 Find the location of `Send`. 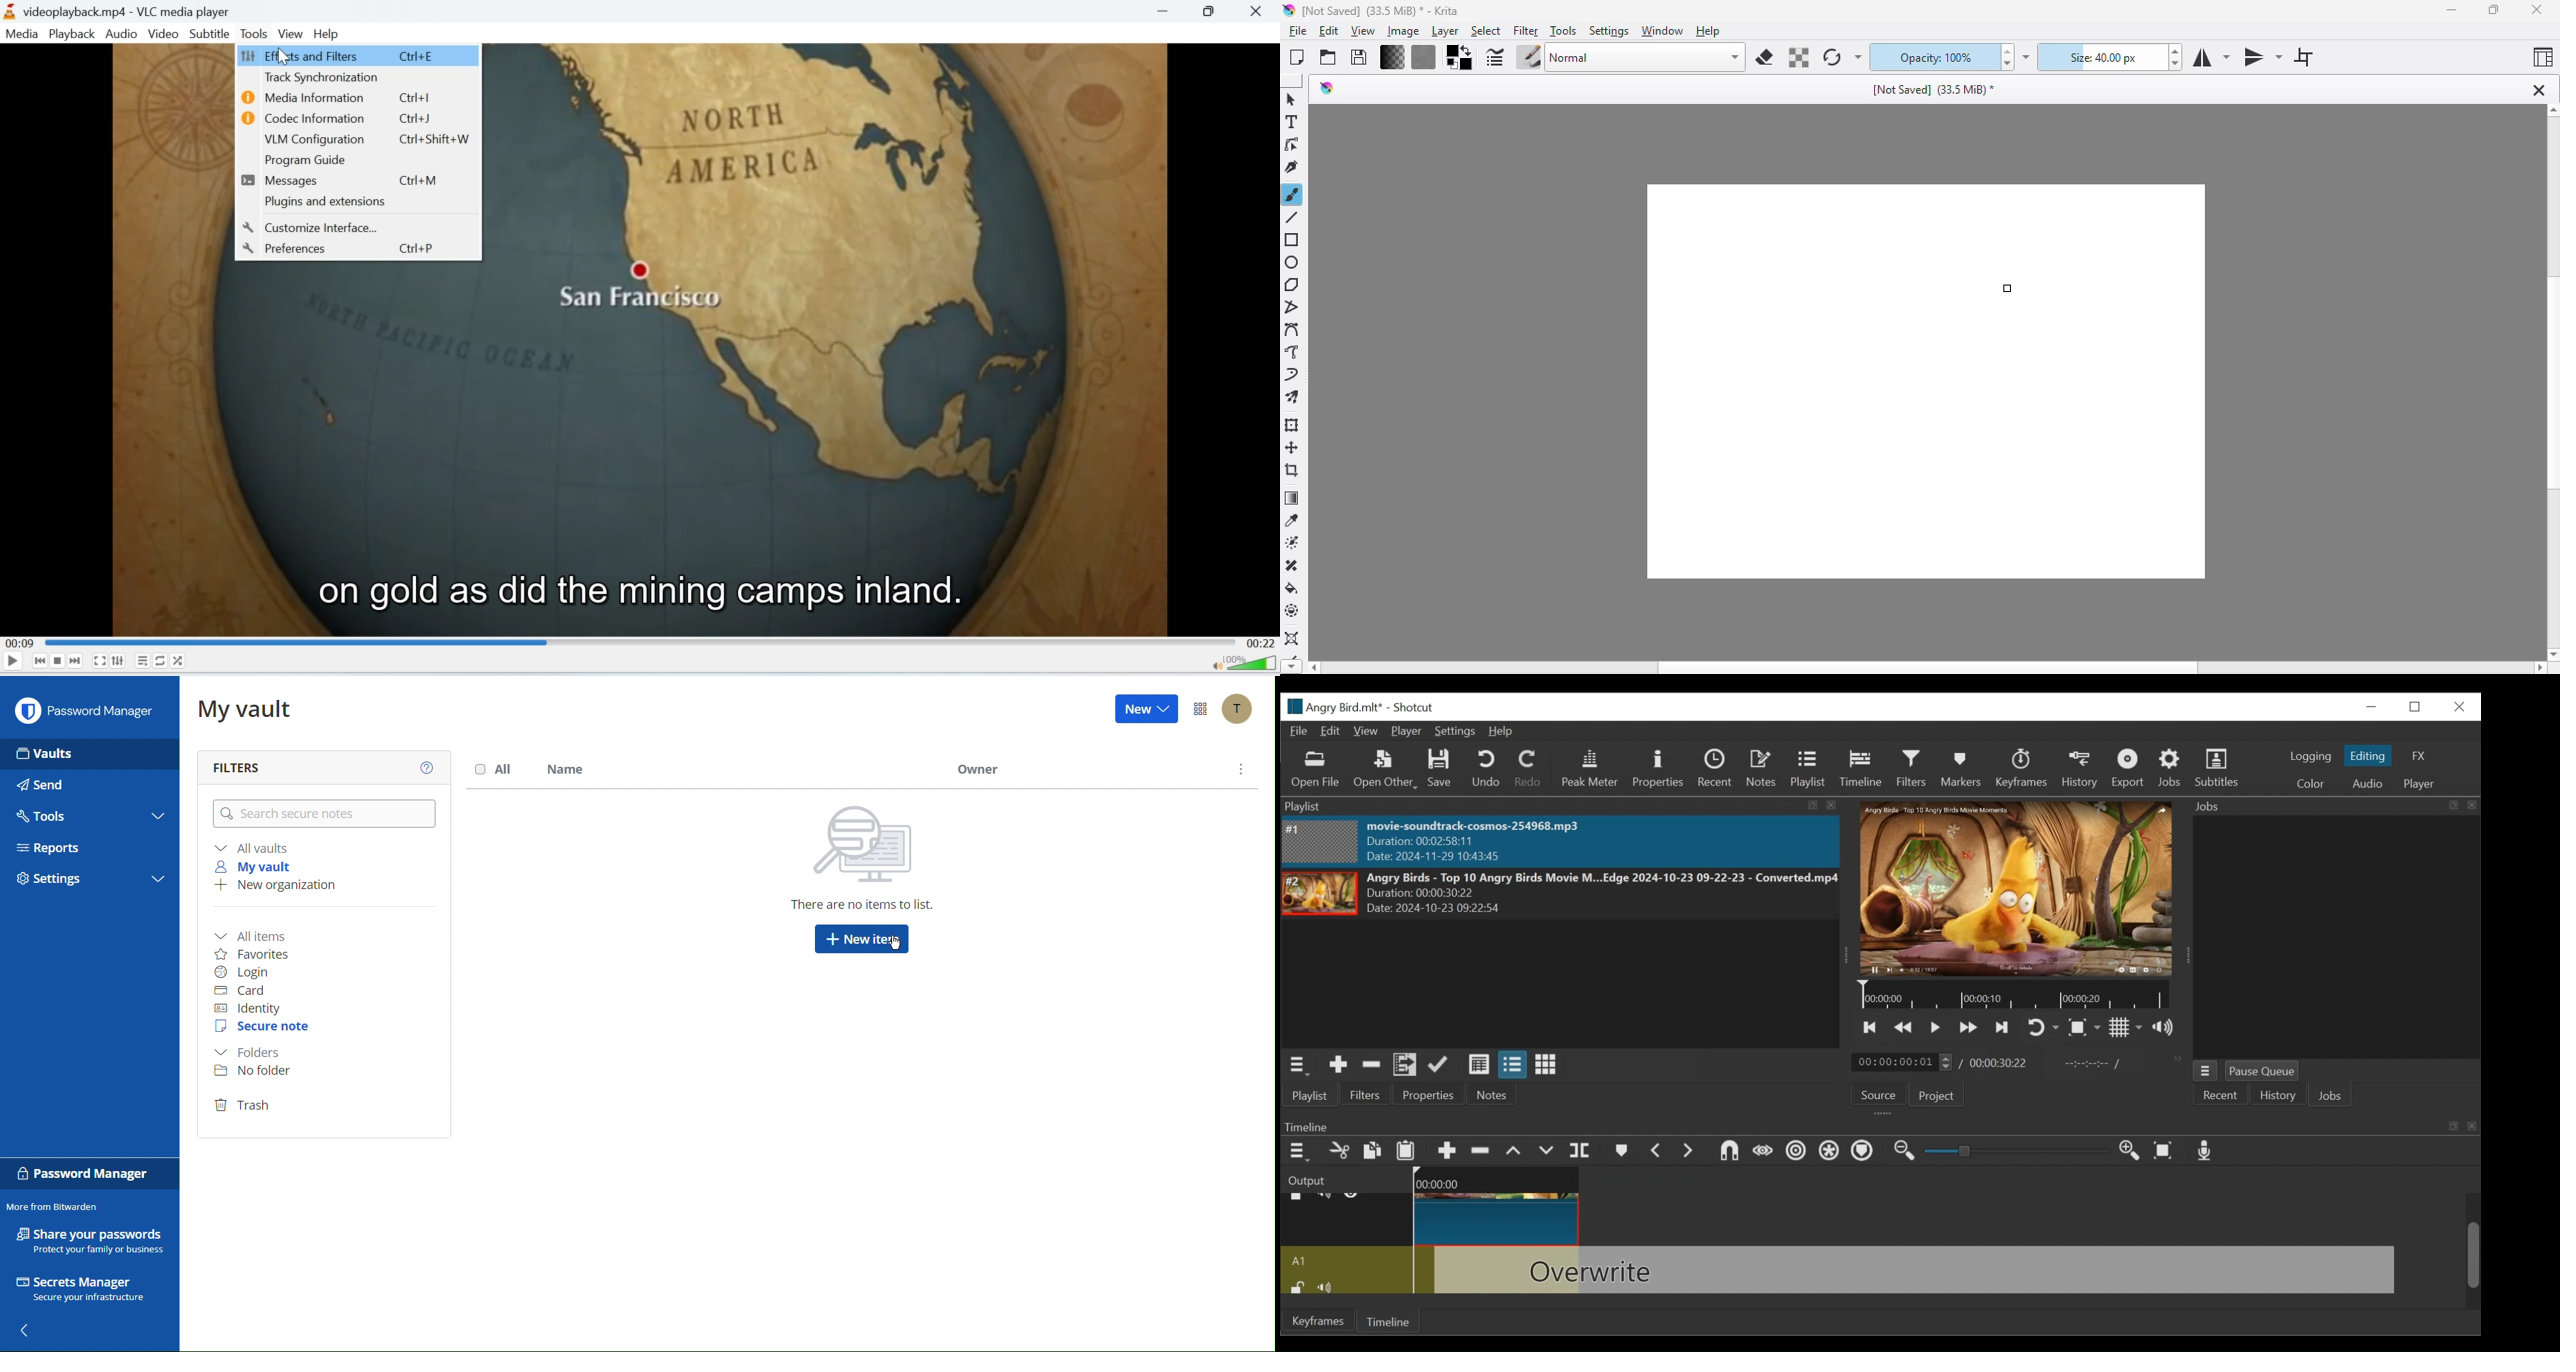

Send is located at coordinates (46, 785).